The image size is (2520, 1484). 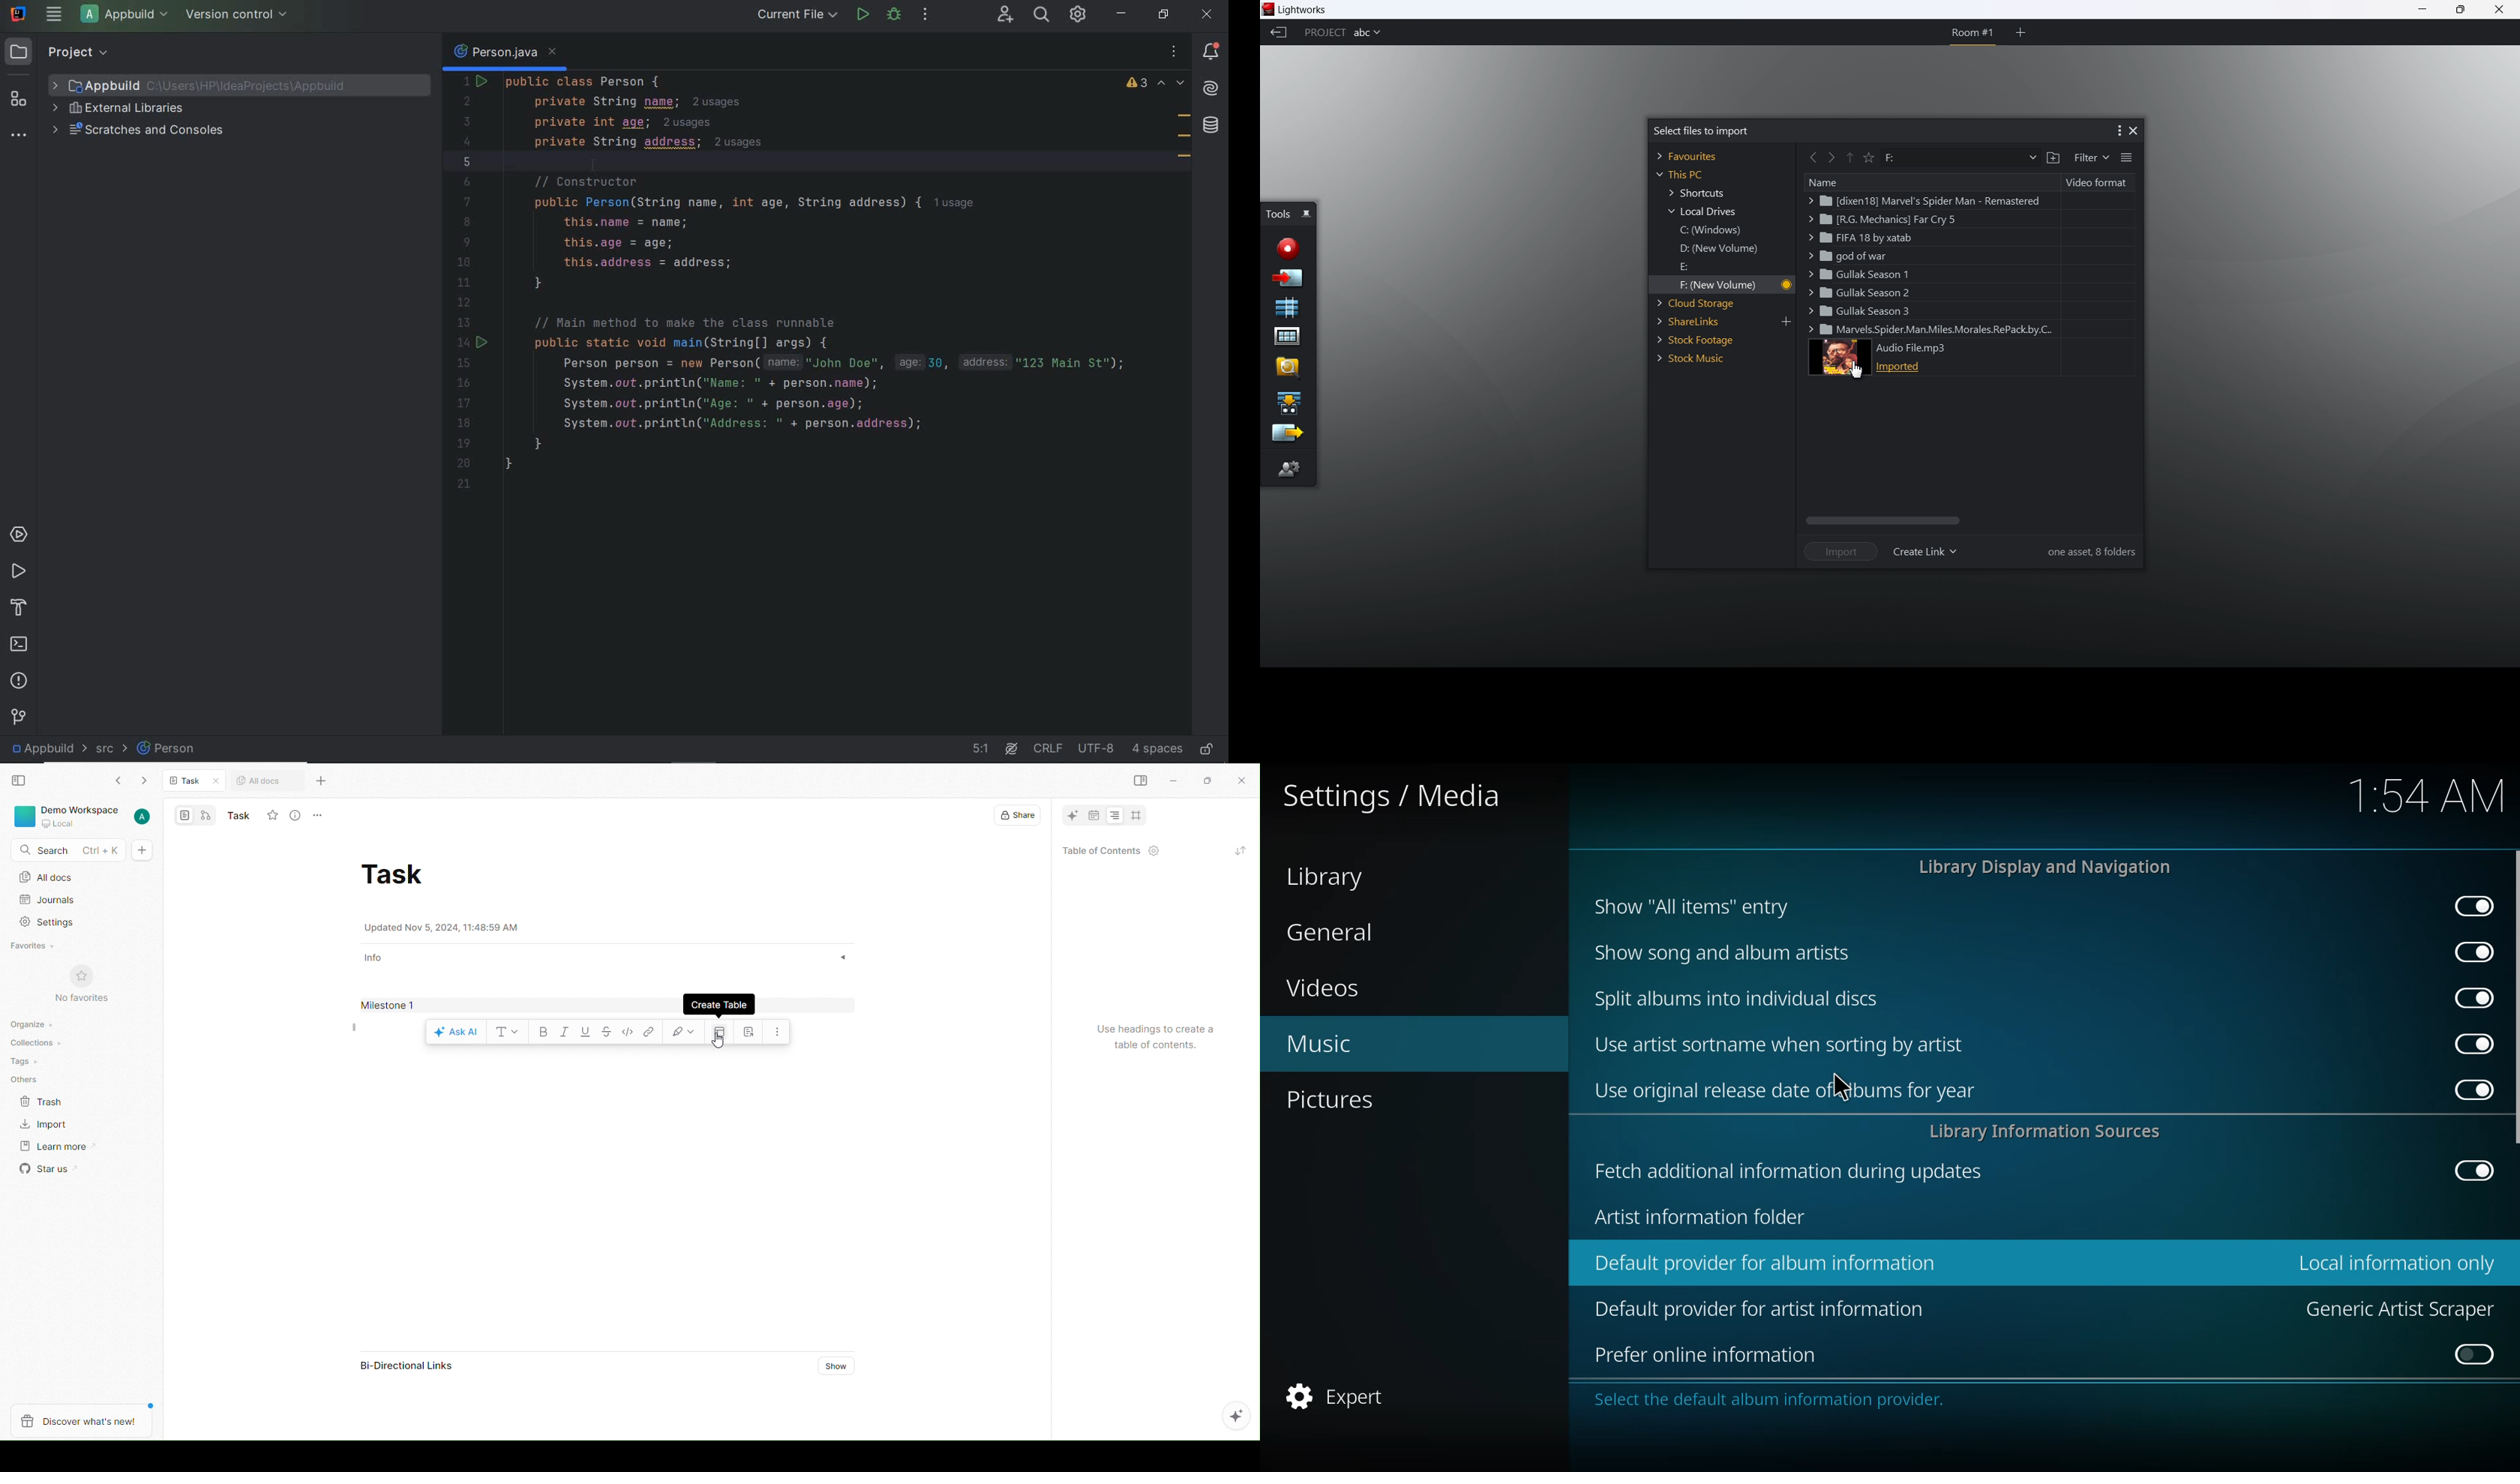 I want to click on cursor, so click(x=1843, y=1088).